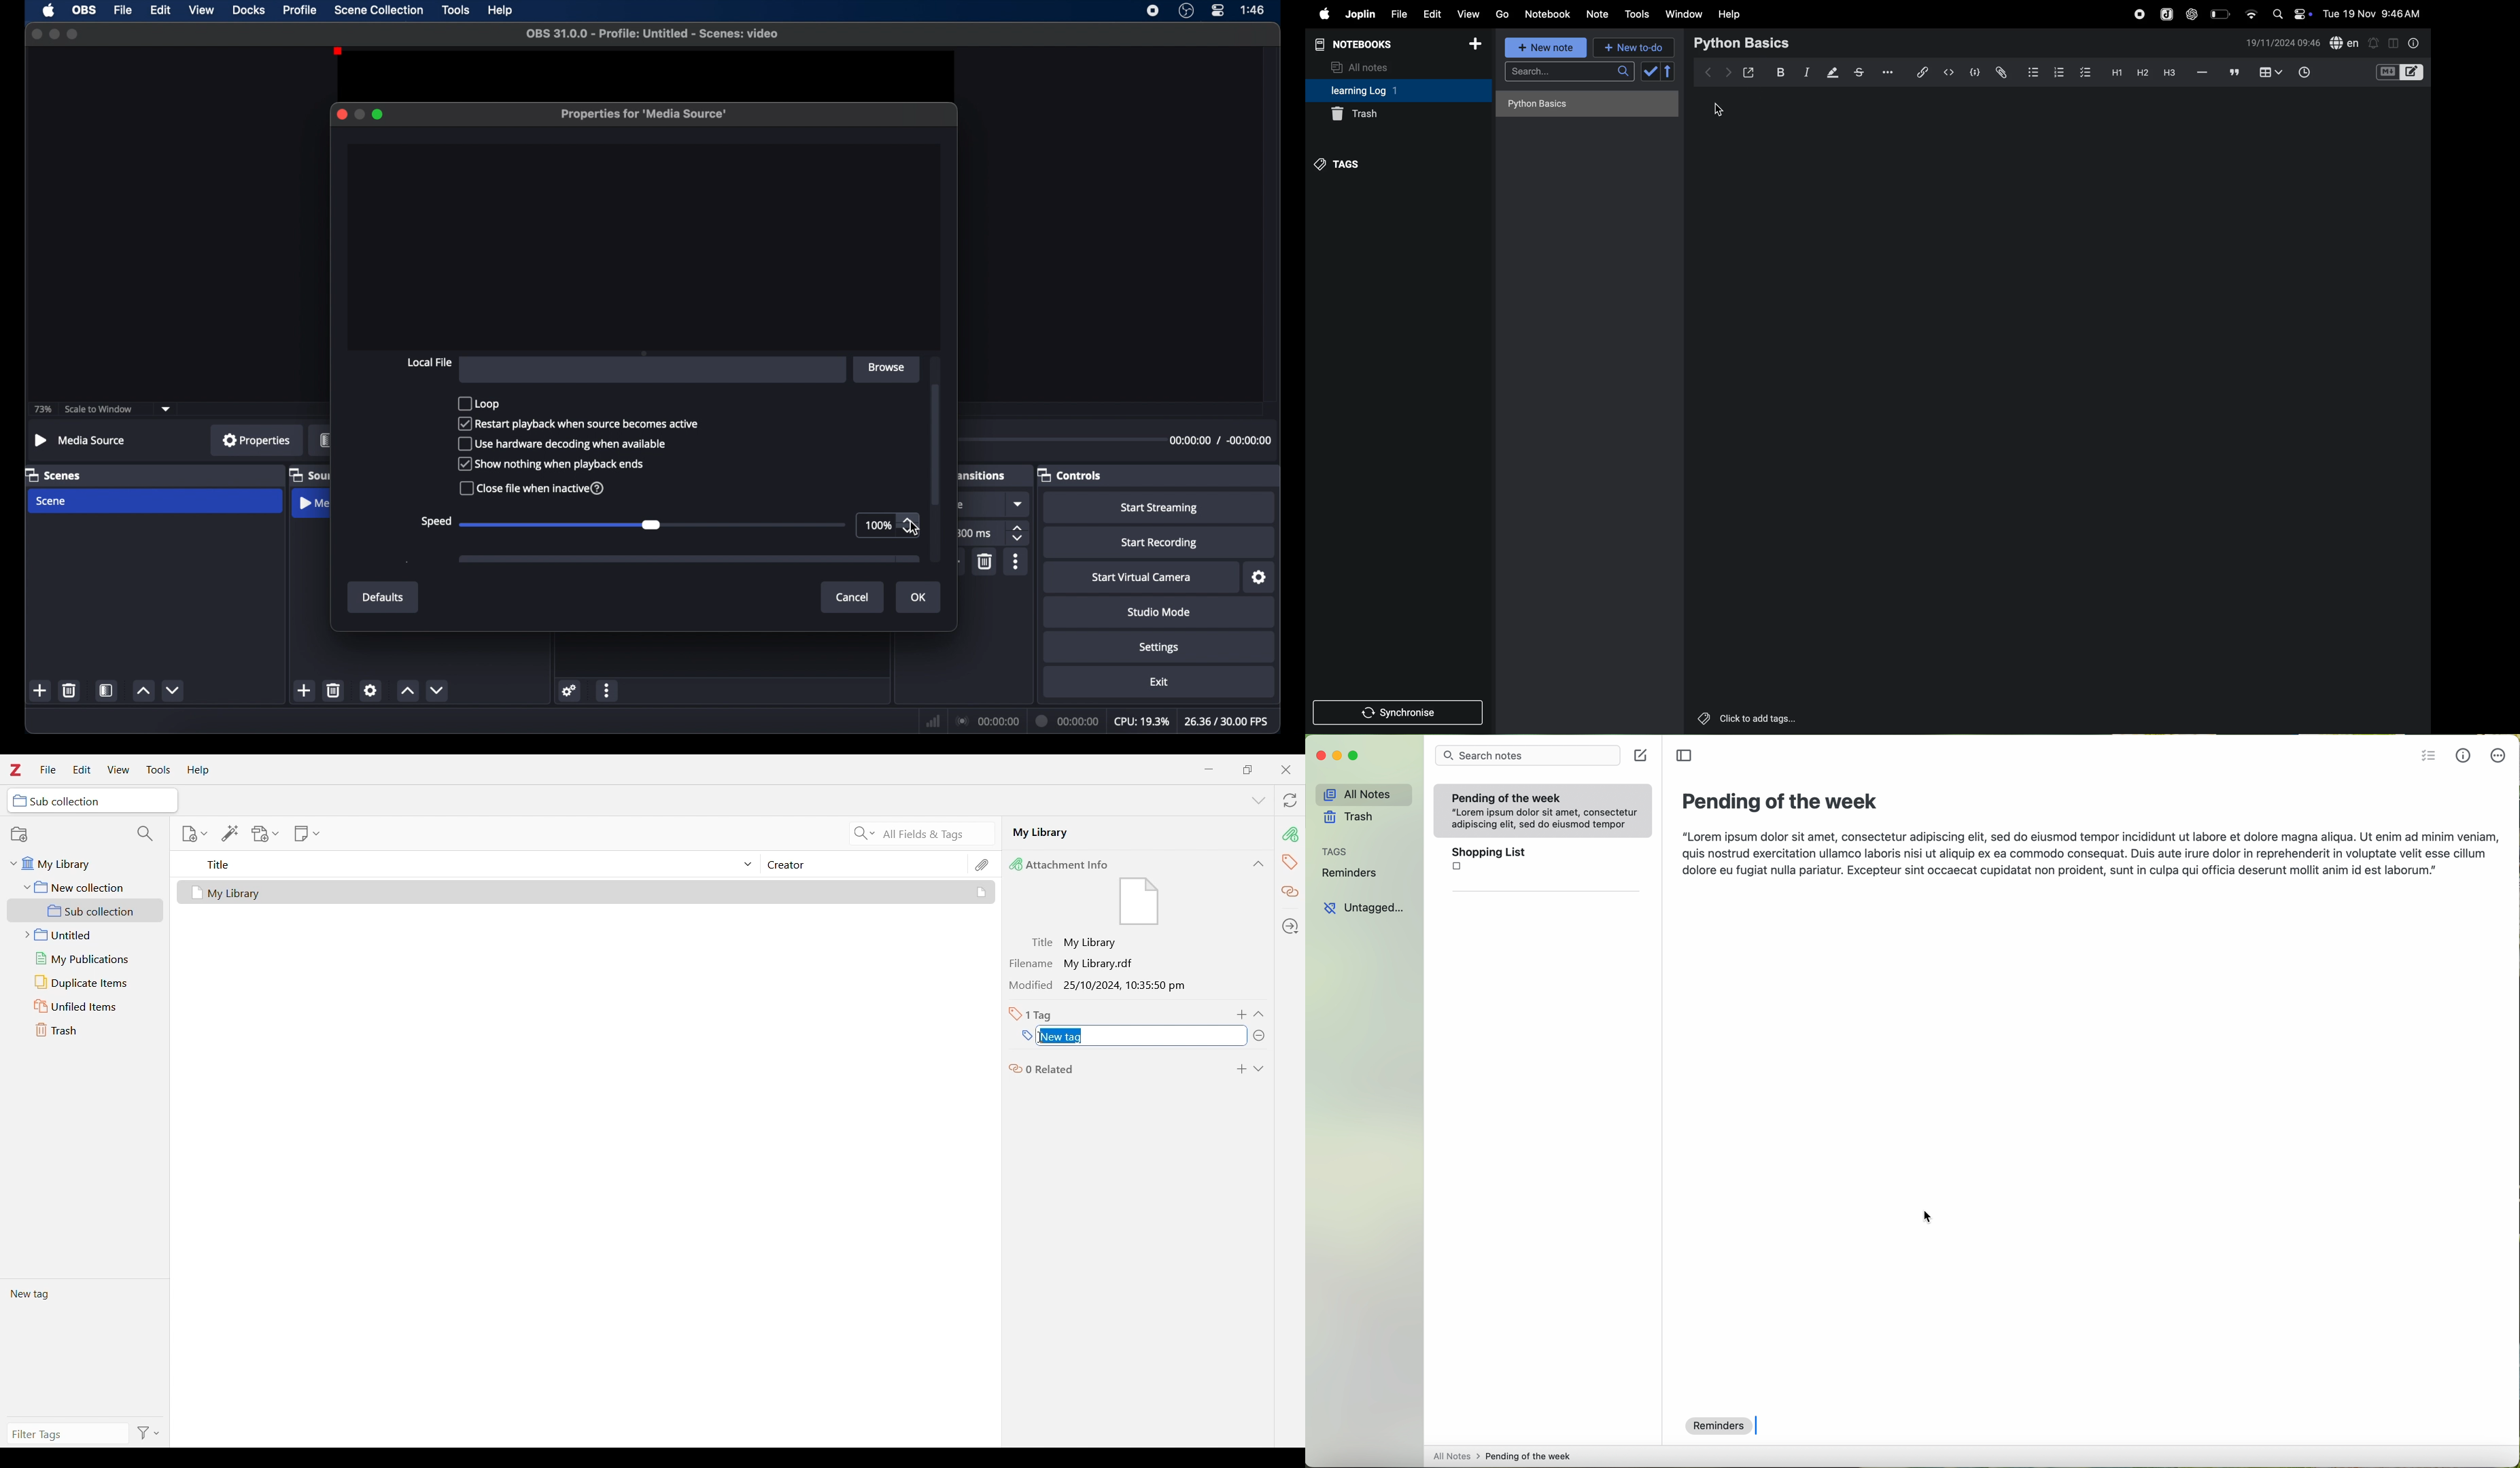  I want to click on toggle sidebar, so click(1684, 757).